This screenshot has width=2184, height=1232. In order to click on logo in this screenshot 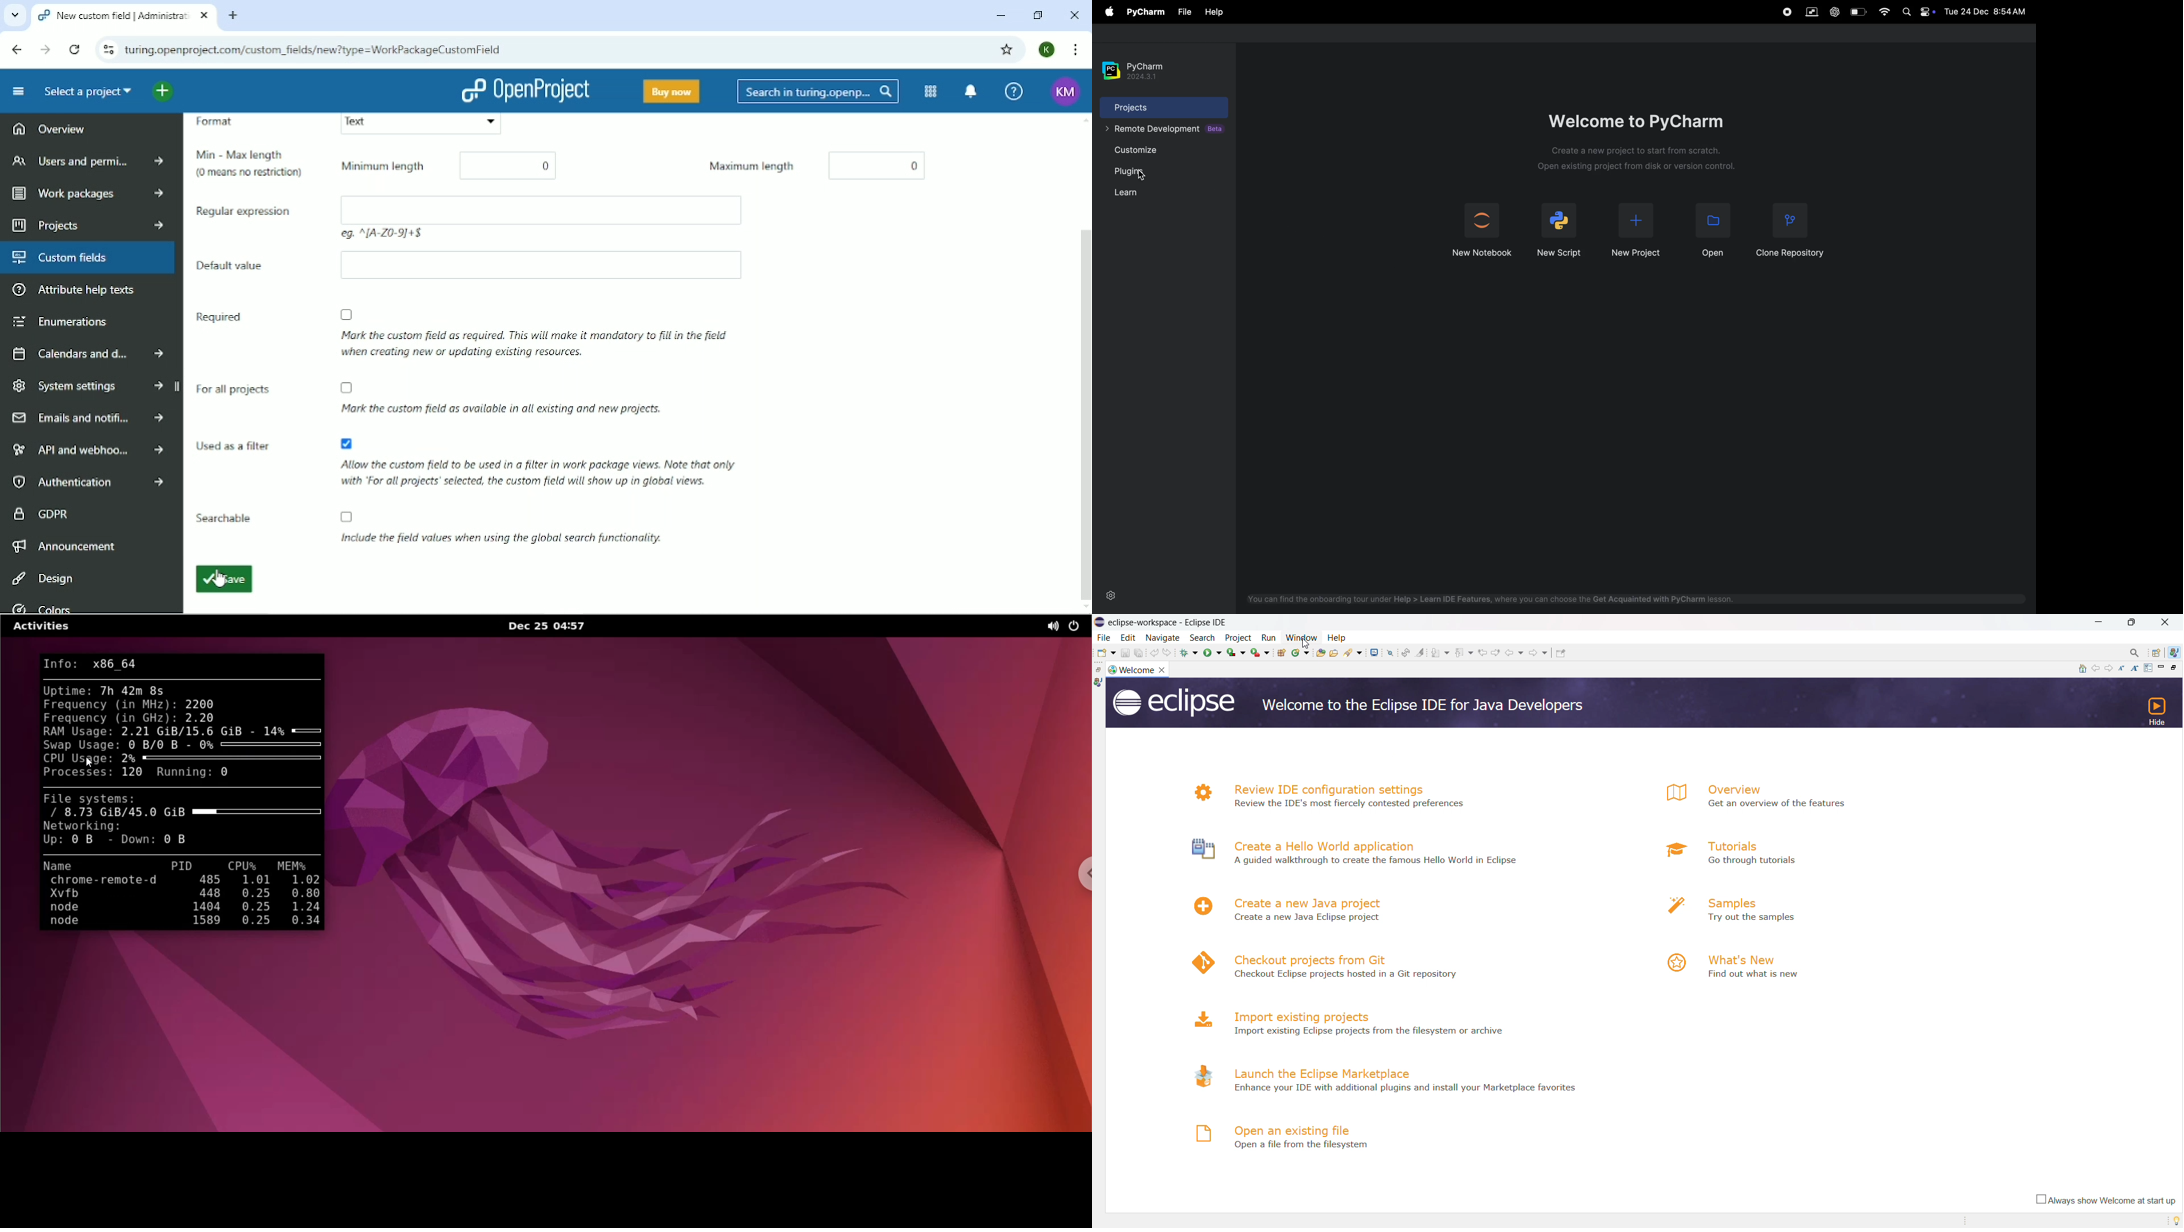, I will do `click(1198, 851)`.